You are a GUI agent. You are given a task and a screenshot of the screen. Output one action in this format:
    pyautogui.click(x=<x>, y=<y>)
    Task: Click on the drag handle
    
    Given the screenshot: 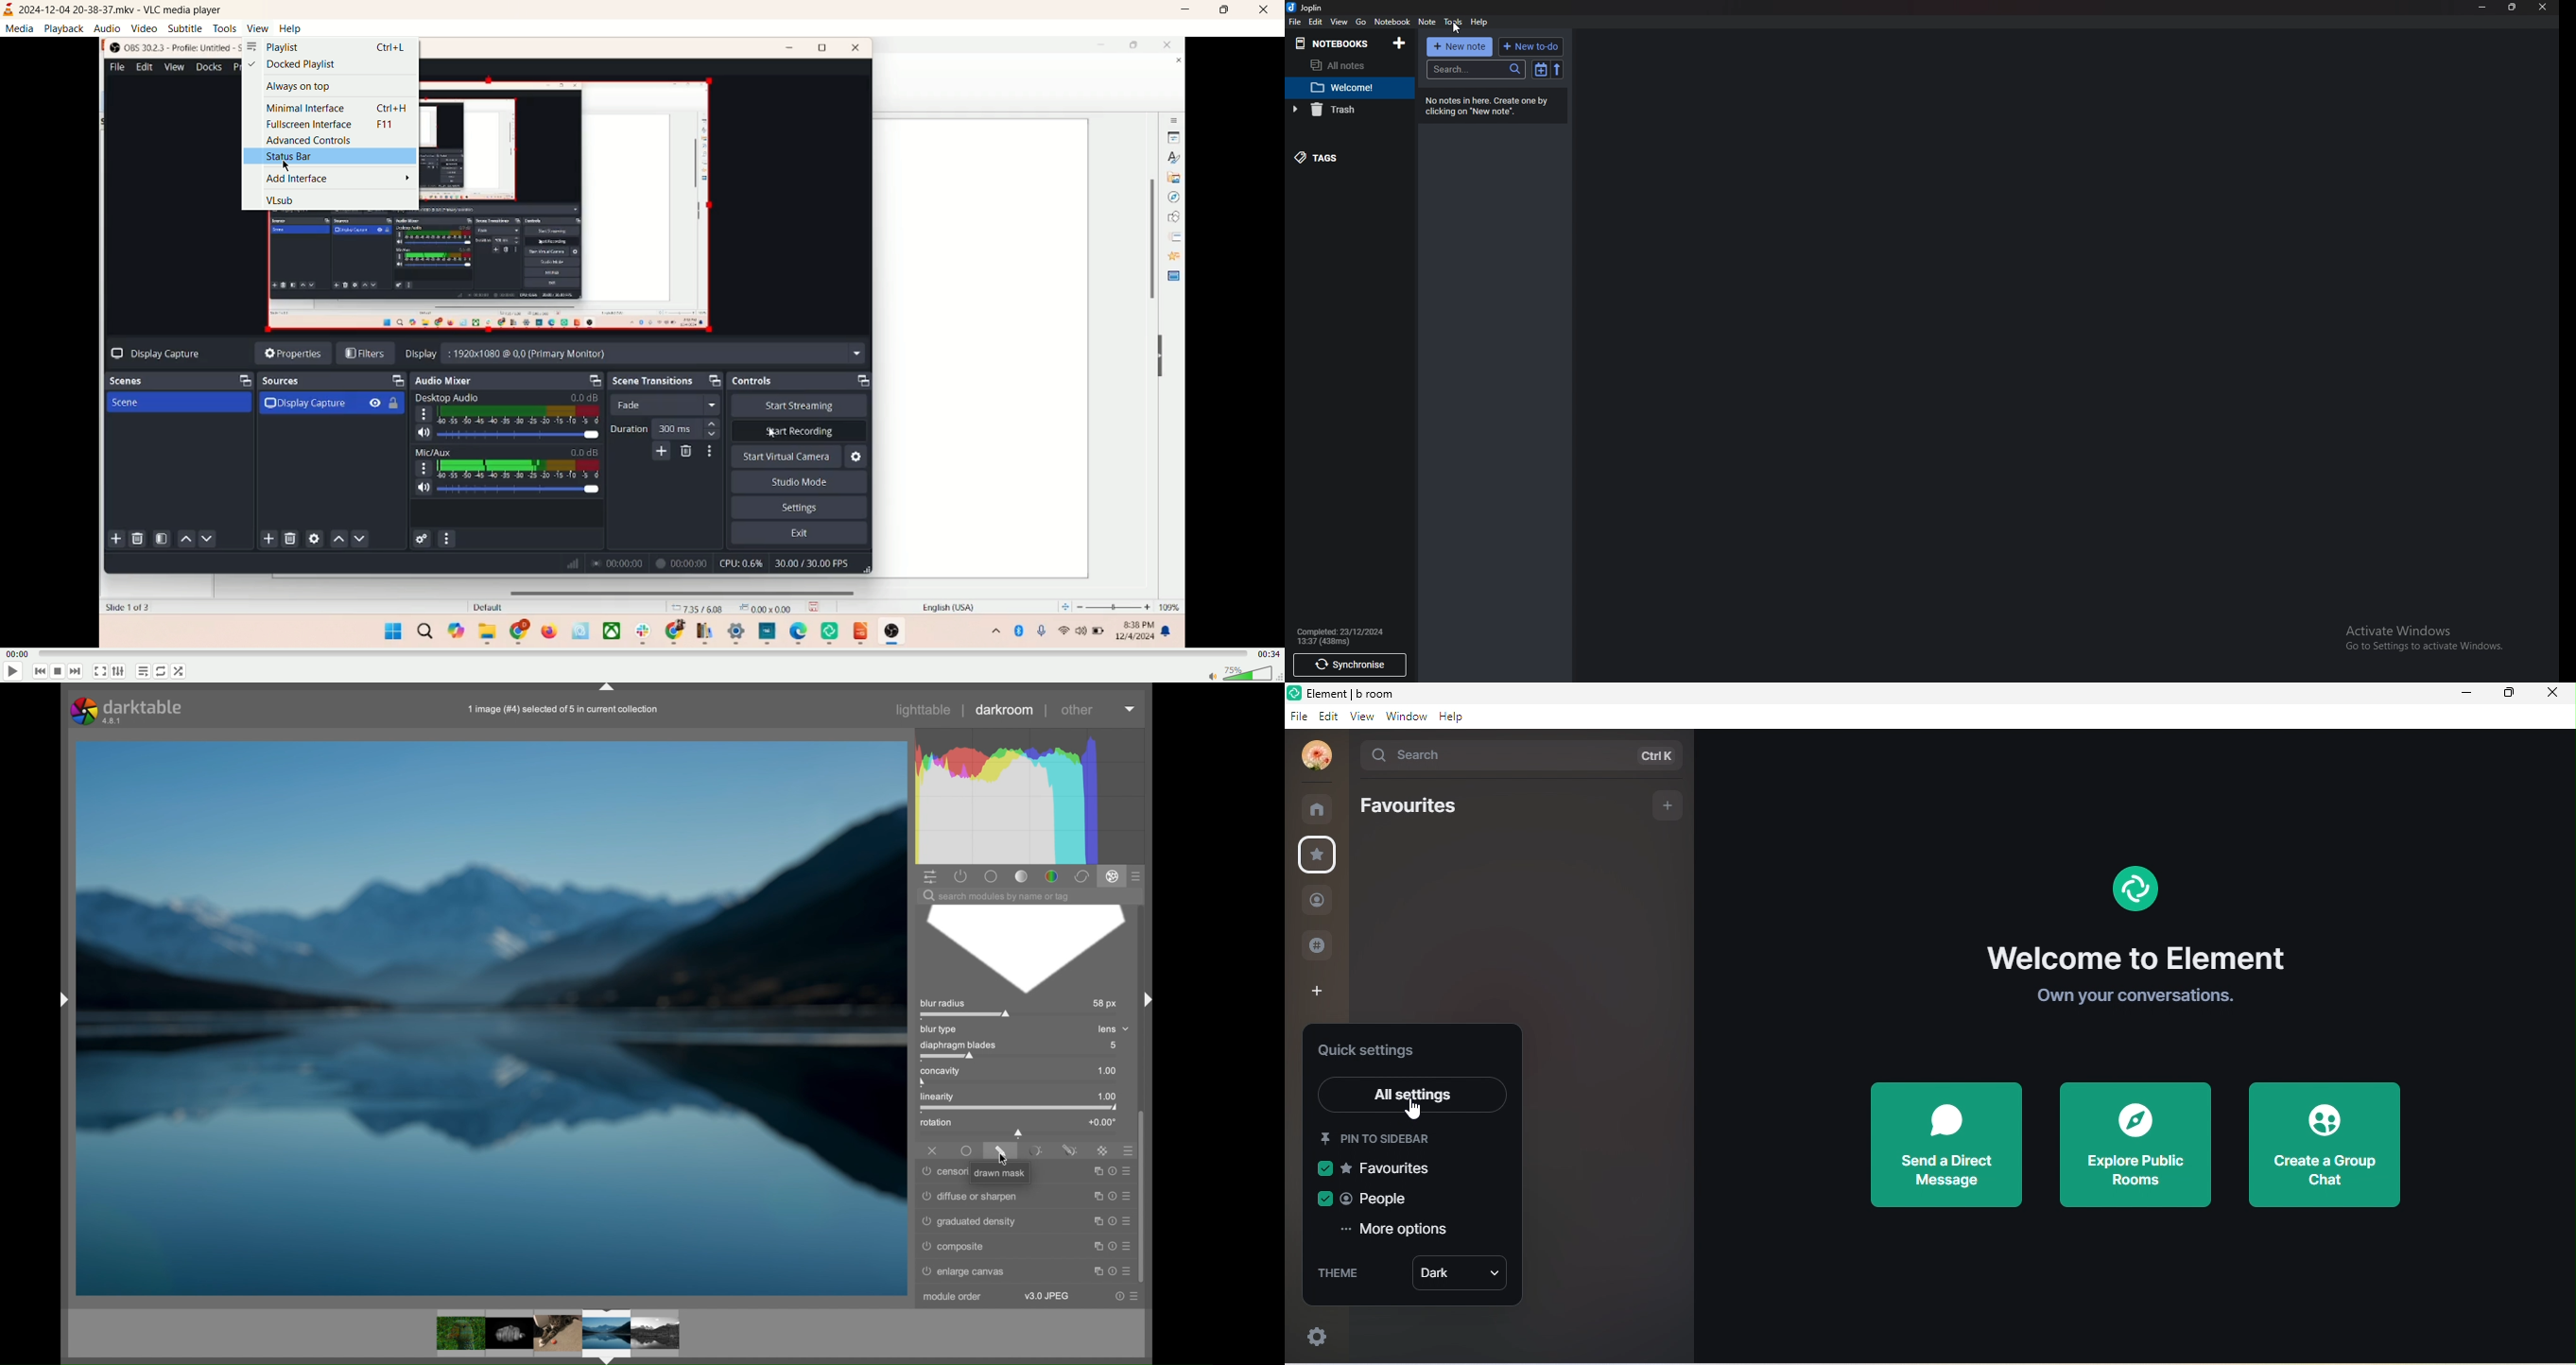 What is the action you would take?
    pyautogui.click(x=1145, y=998)
    